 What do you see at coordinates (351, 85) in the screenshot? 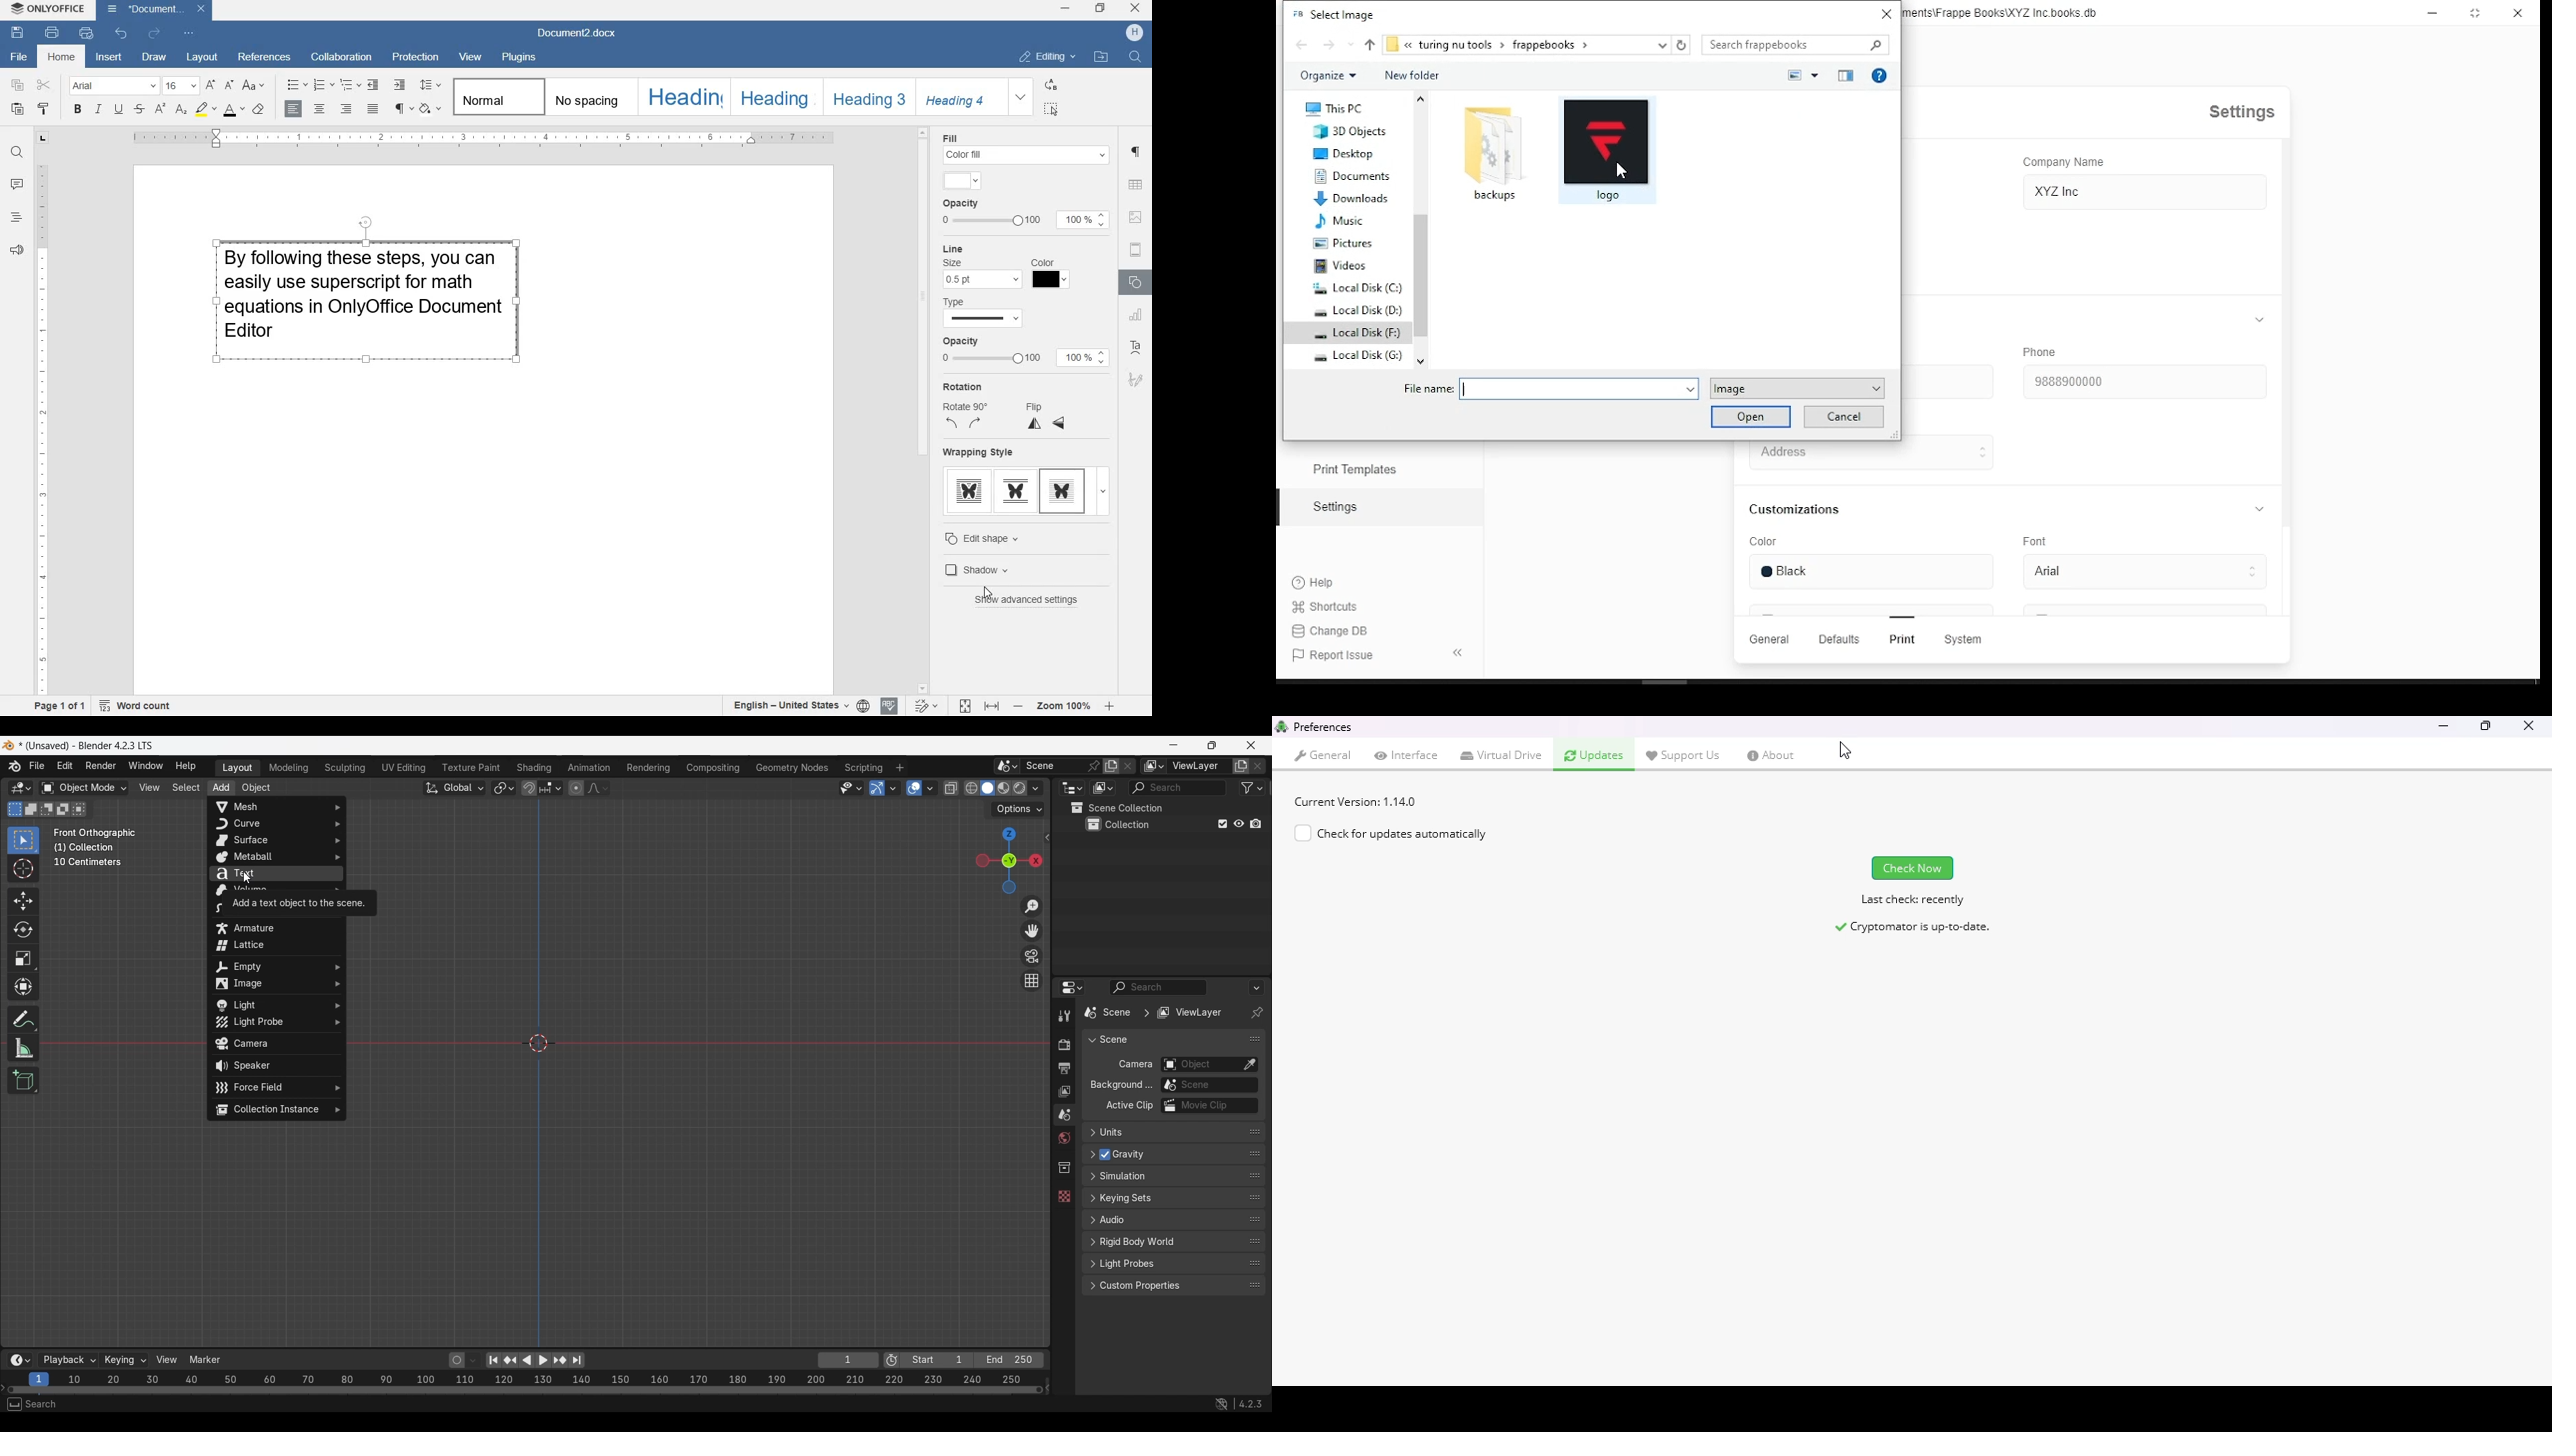
I see `multilevel list` at bounding box center [351, 85].